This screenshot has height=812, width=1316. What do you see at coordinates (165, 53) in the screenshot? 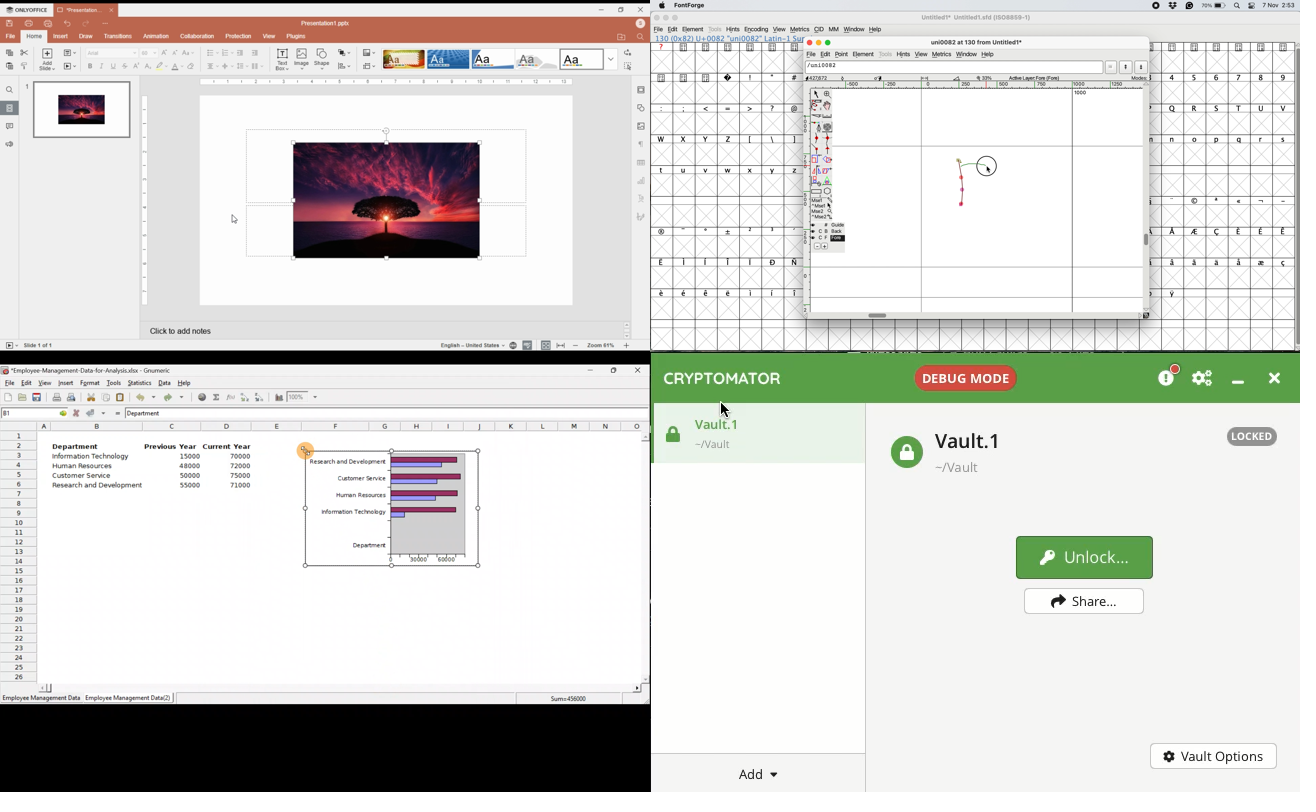
I see `increment font size` at bounding box center [165, 53].